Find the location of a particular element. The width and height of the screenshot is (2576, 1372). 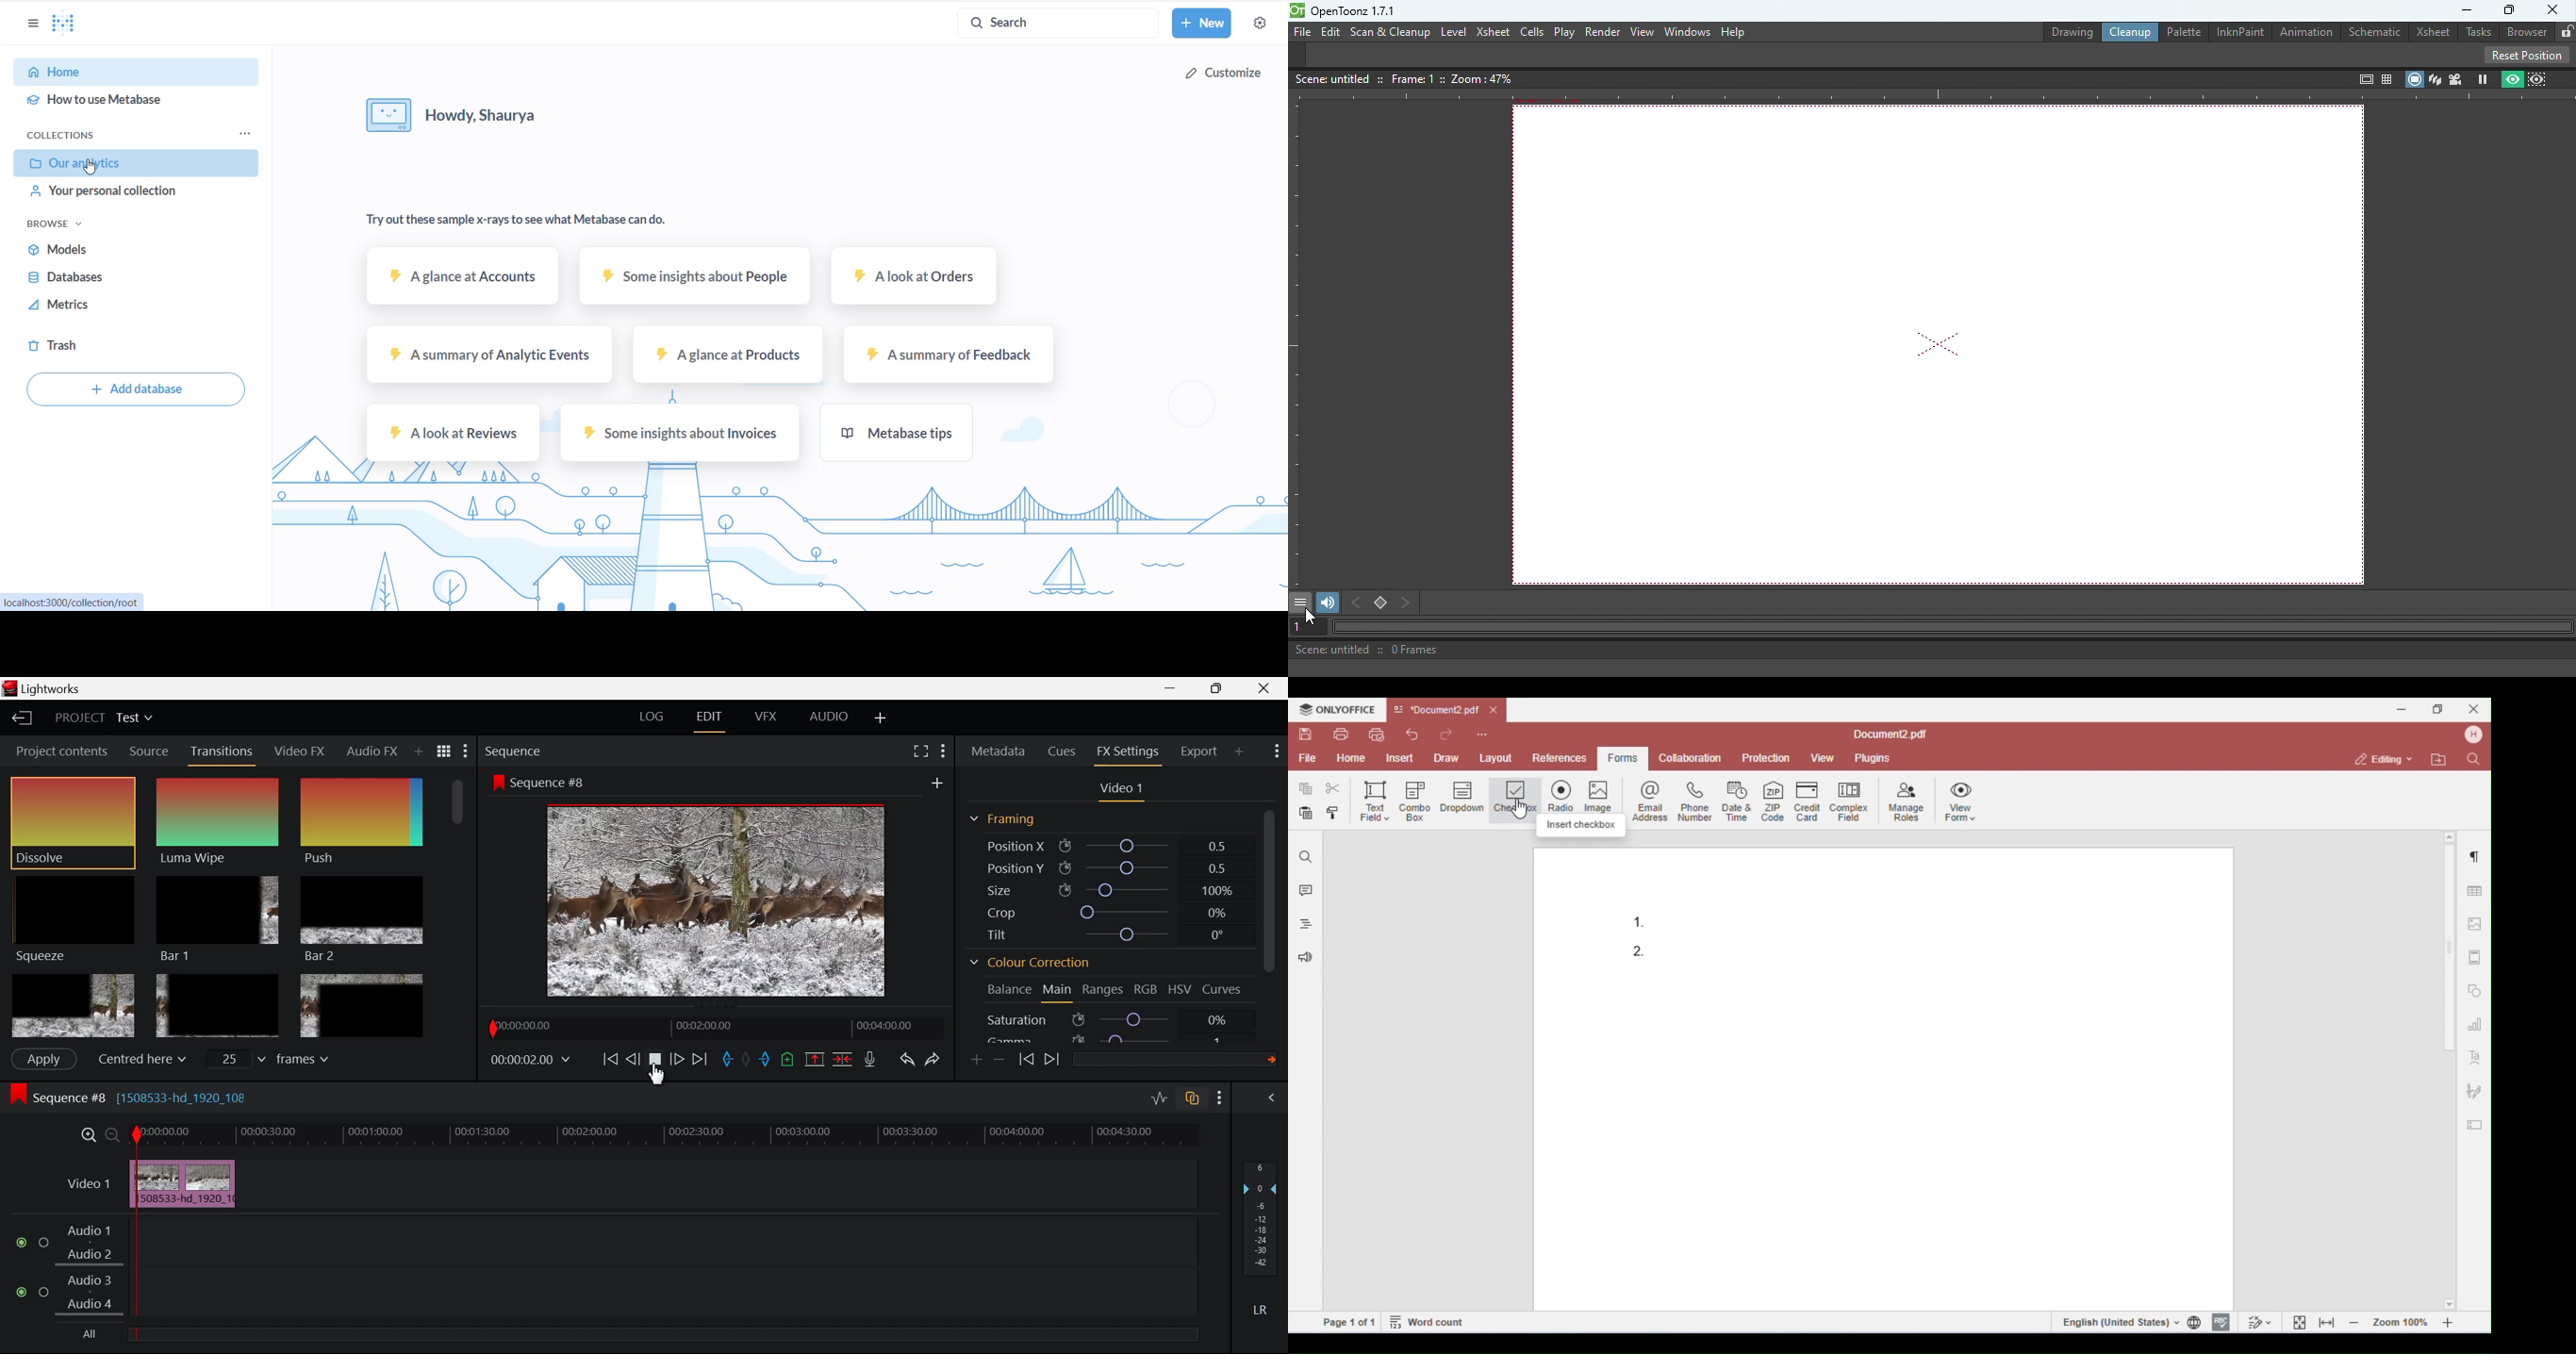

Previous key is located at coordinates (1360, 603).